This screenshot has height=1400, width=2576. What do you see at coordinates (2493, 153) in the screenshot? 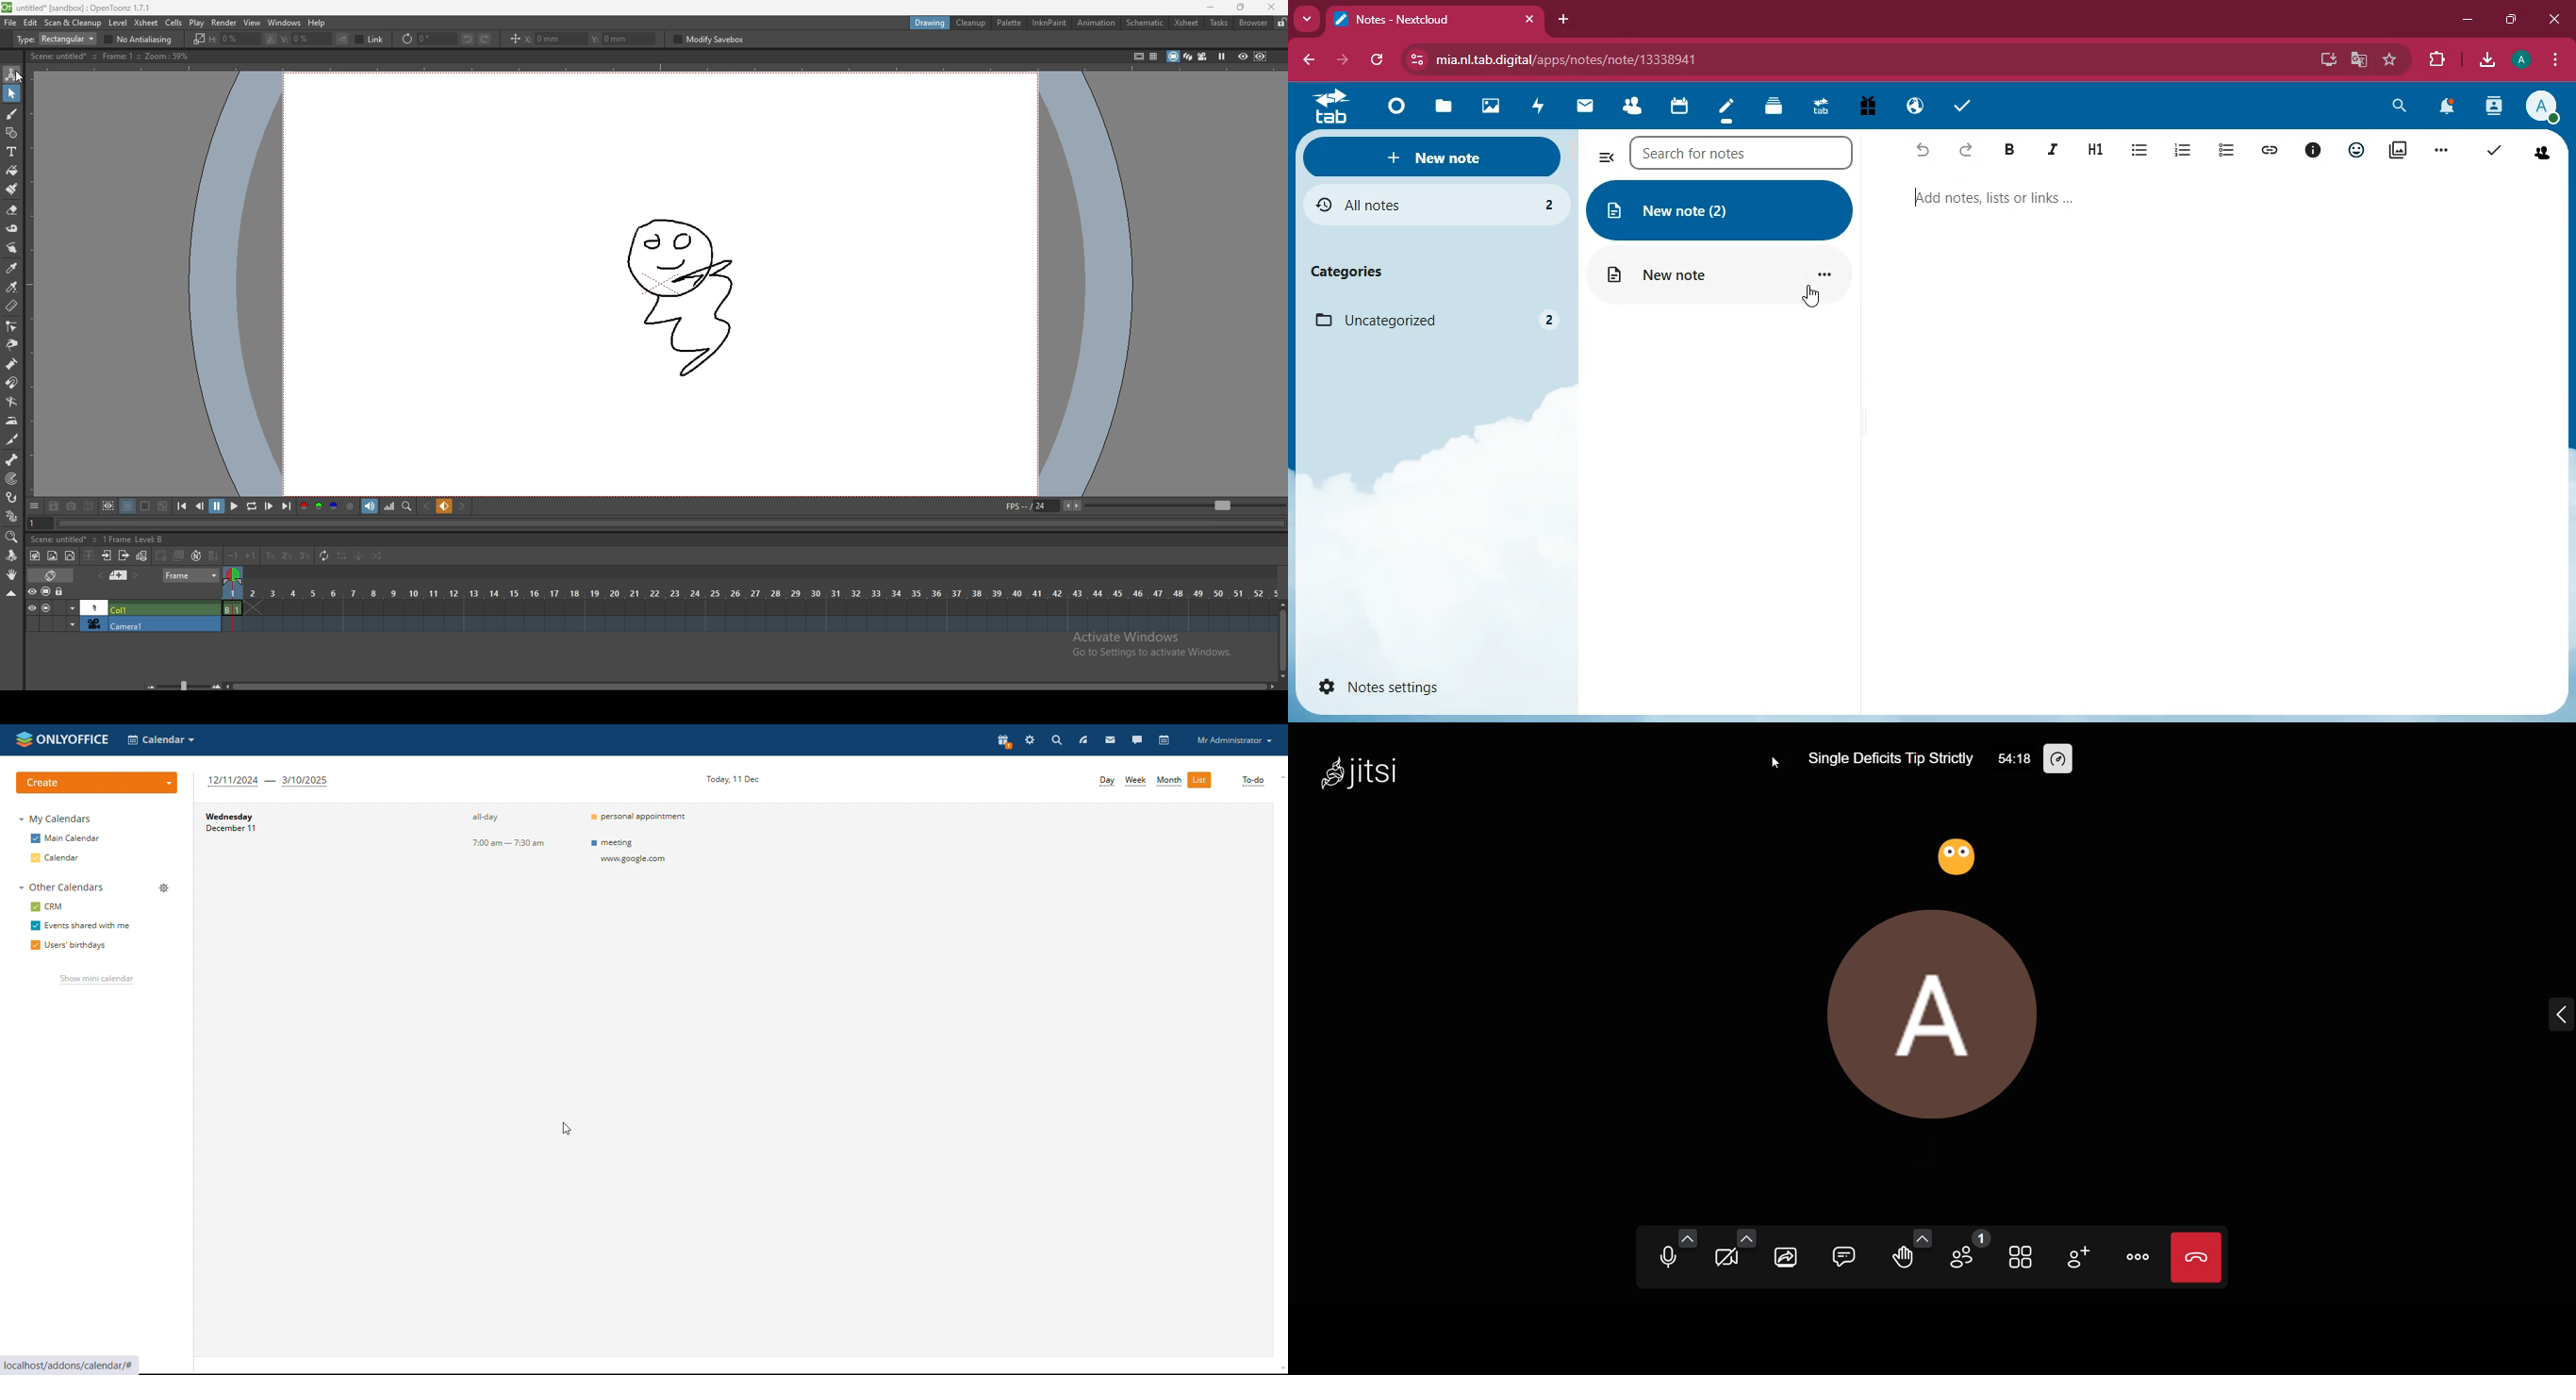
I see `check` at bounding box center [2493, 153].